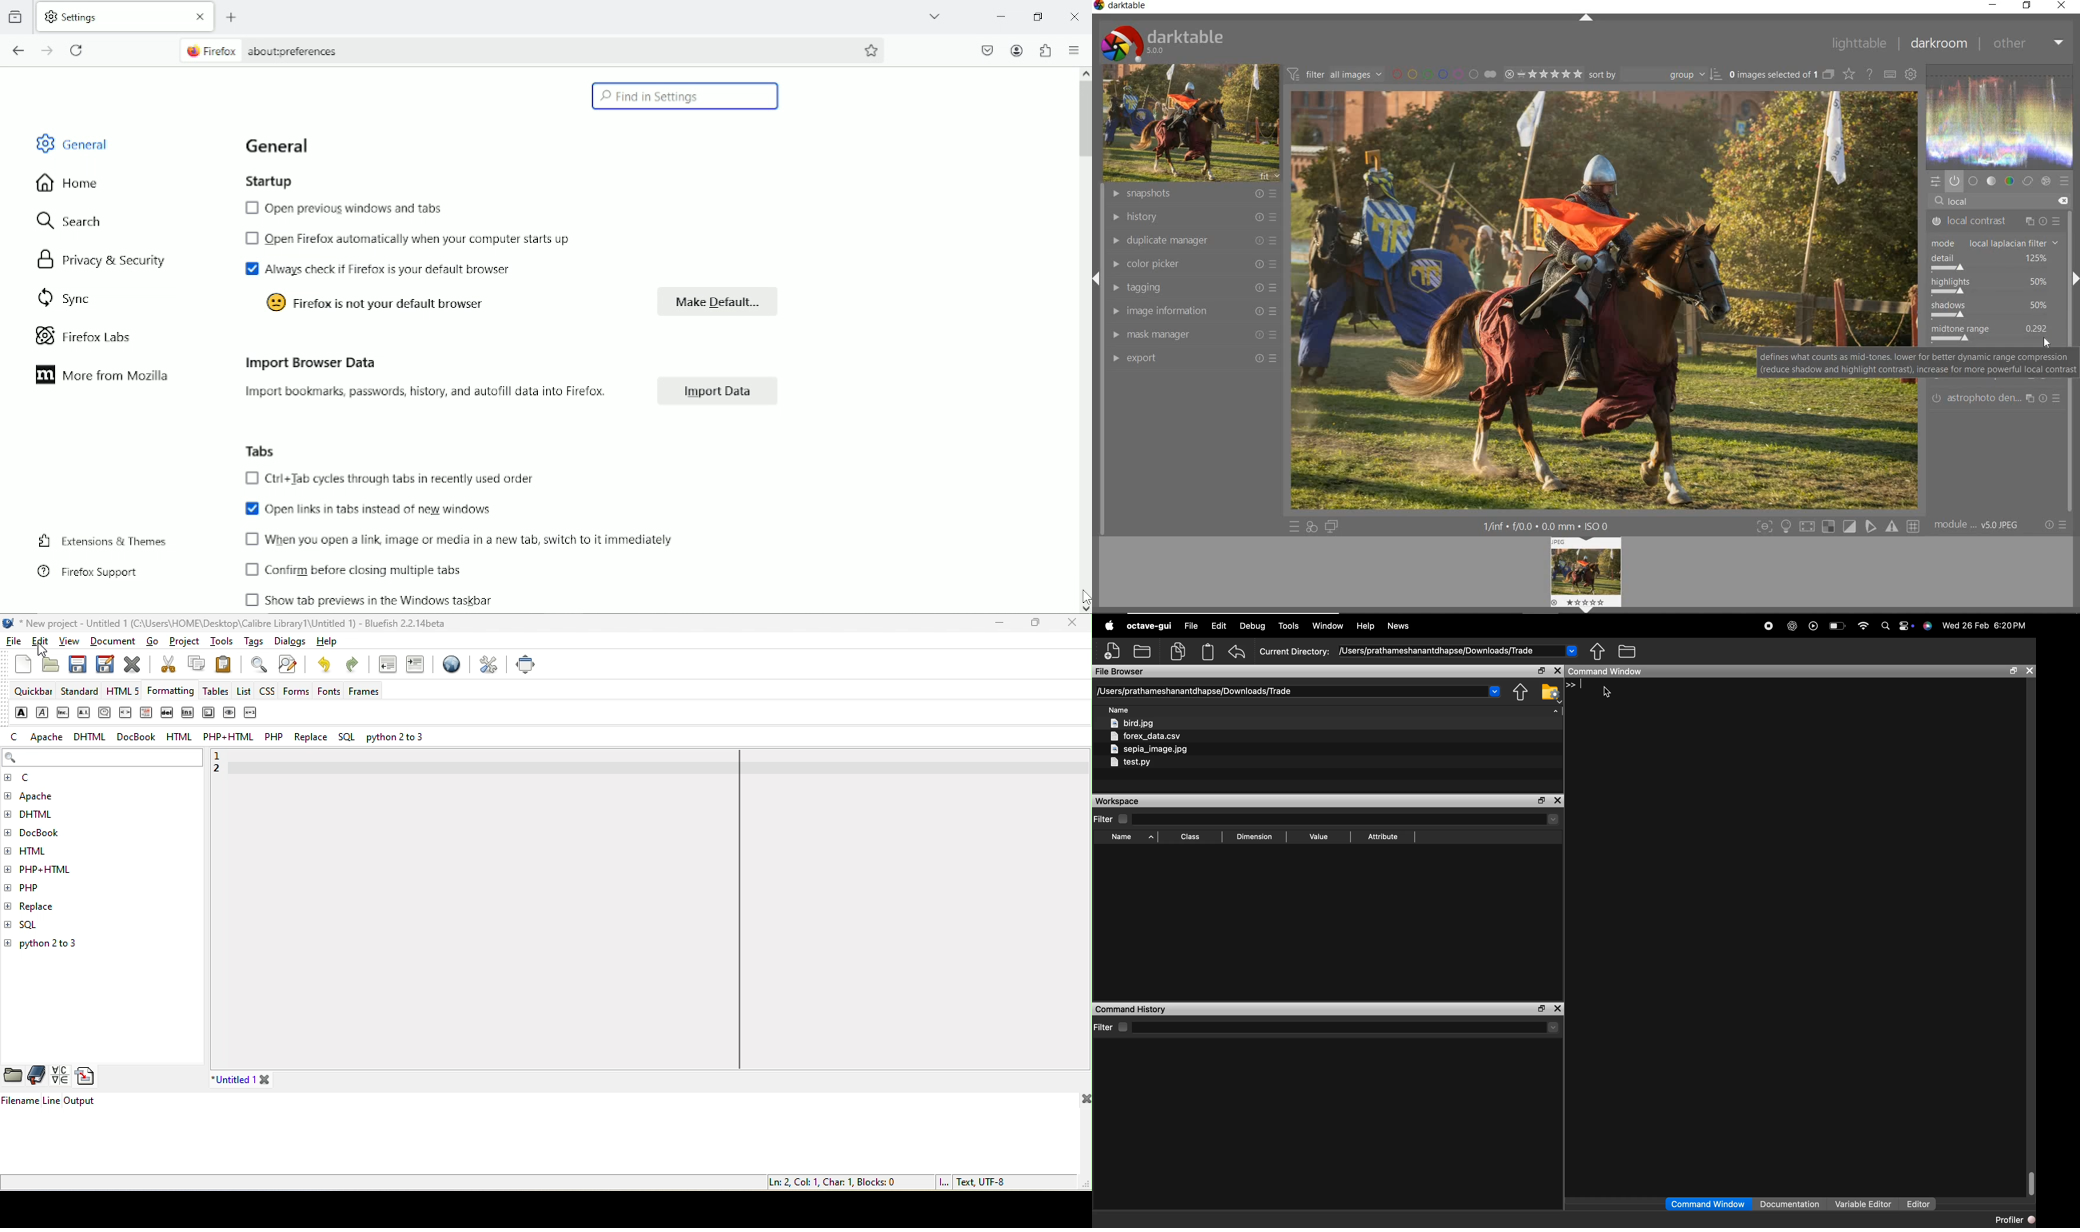 This screenshot has height=1232, width=2100. I want to click on system logo & name, so click(1162, 42).